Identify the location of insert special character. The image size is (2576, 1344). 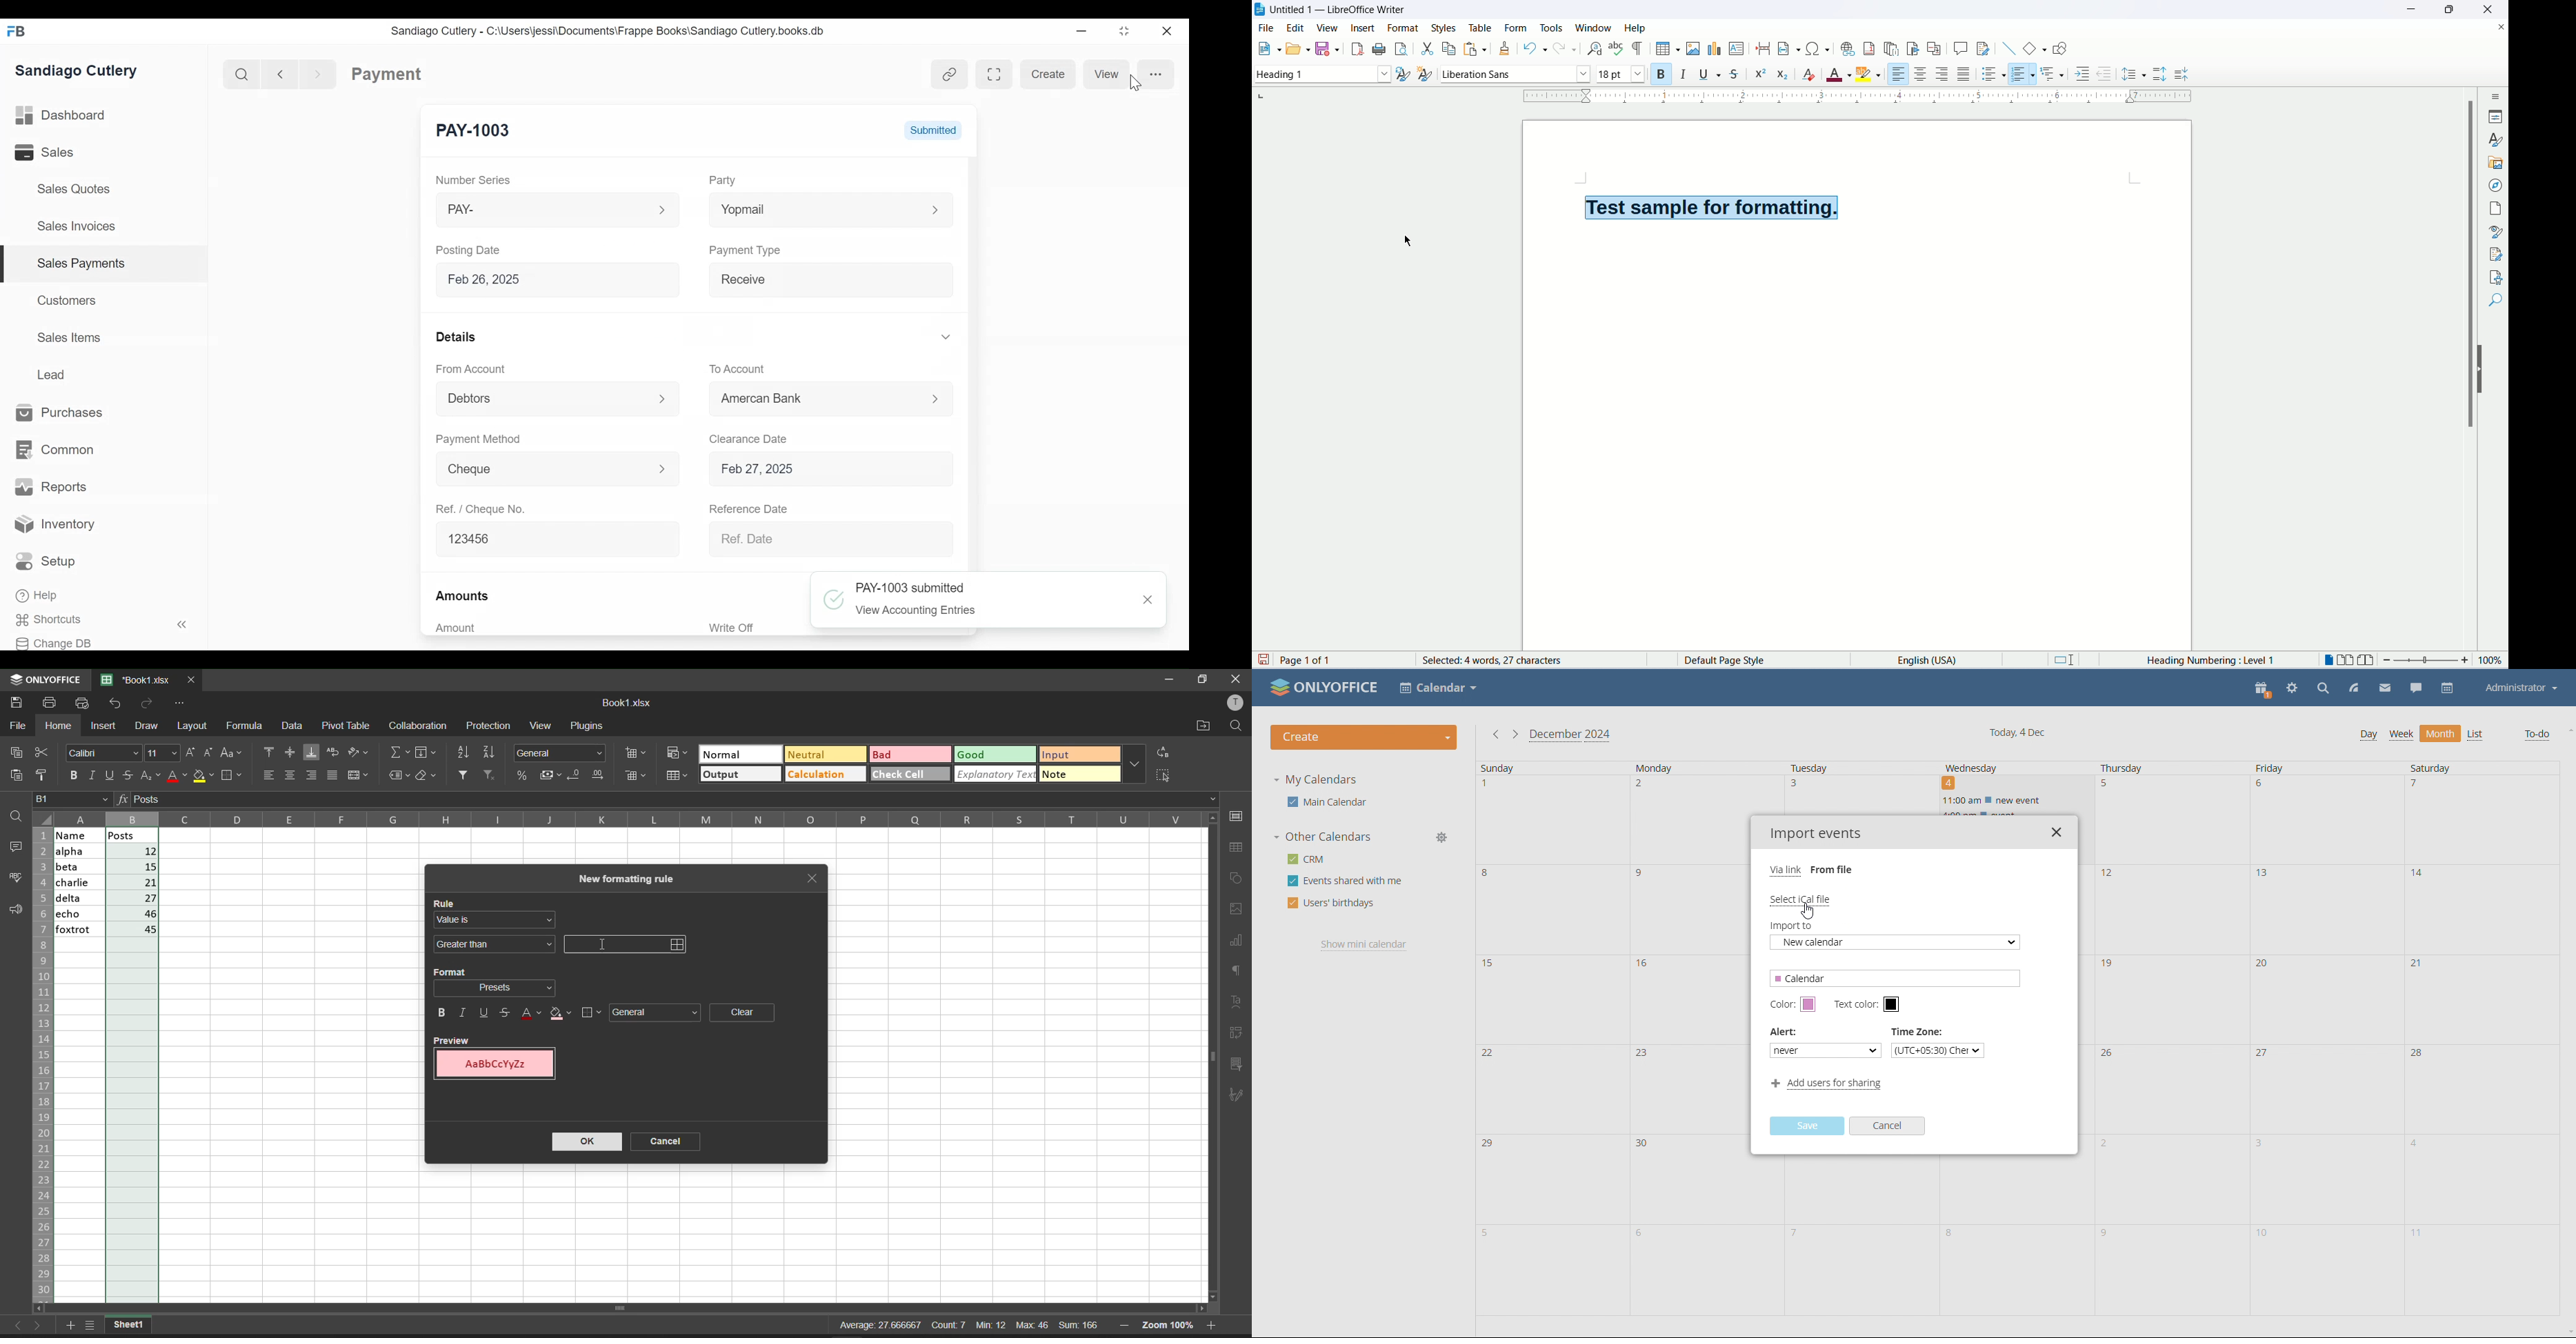
(1815, 48).